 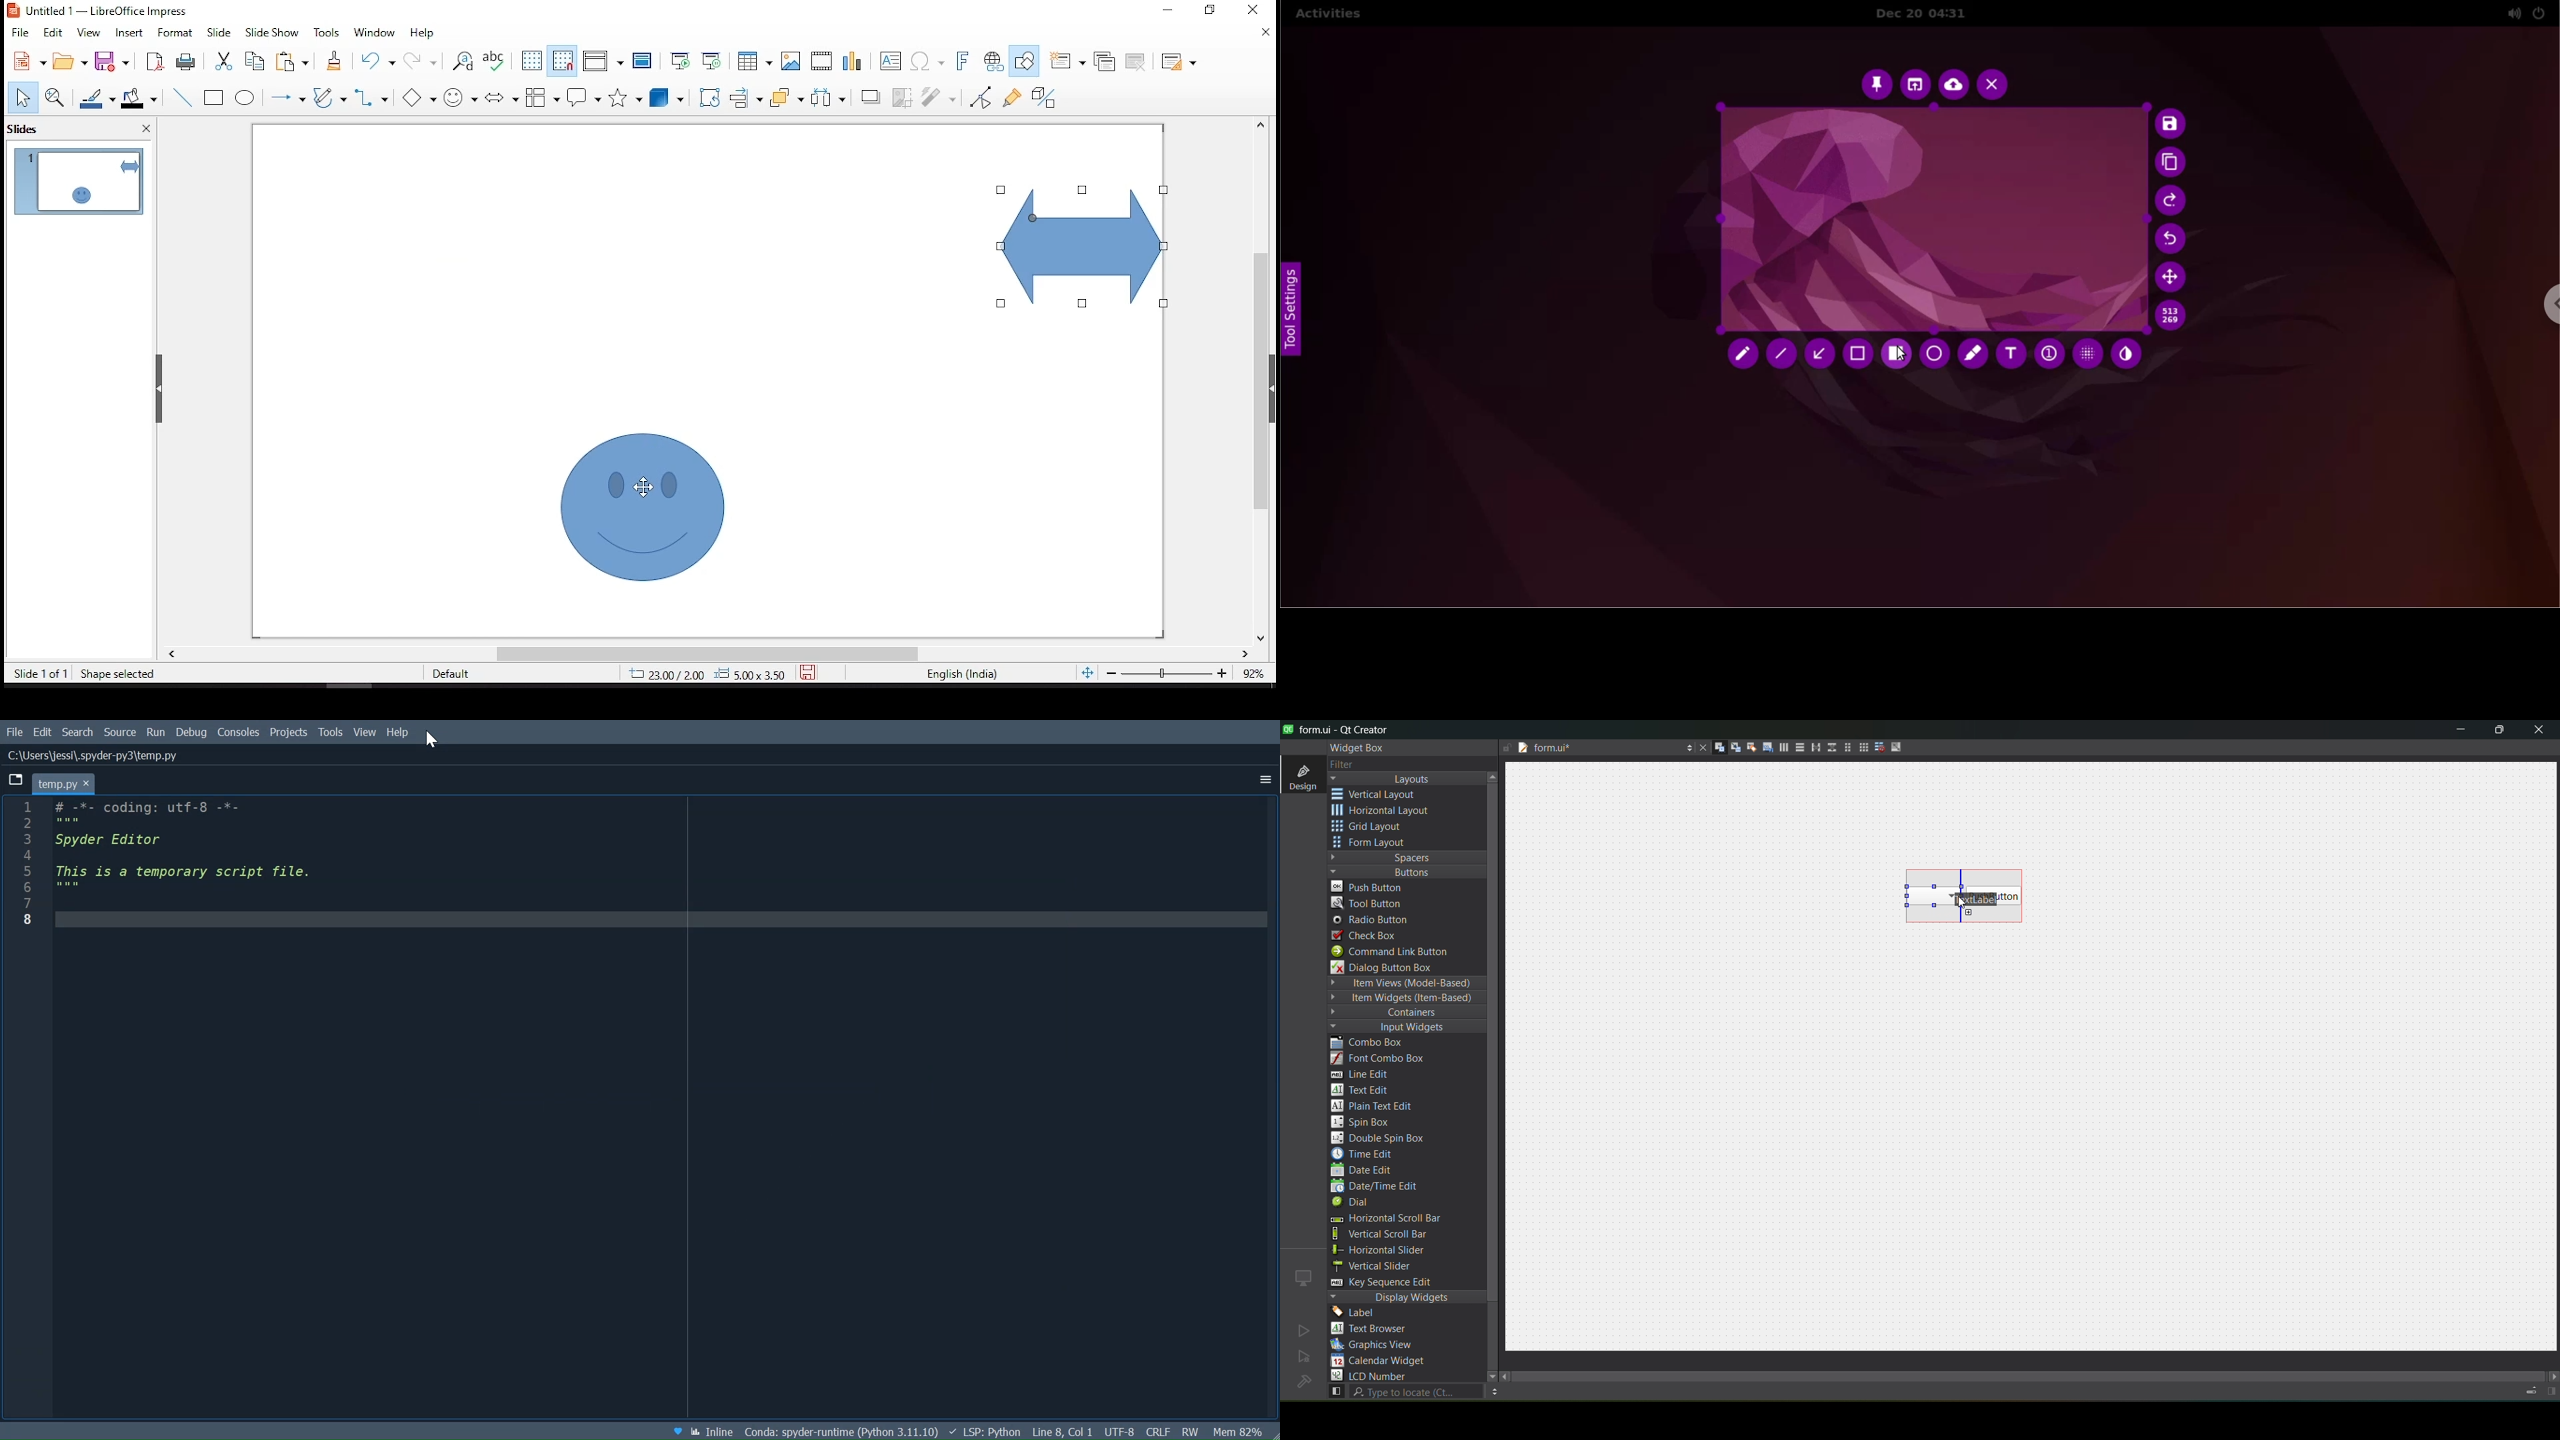 I want to click on Run, so click(x=157, y=733).